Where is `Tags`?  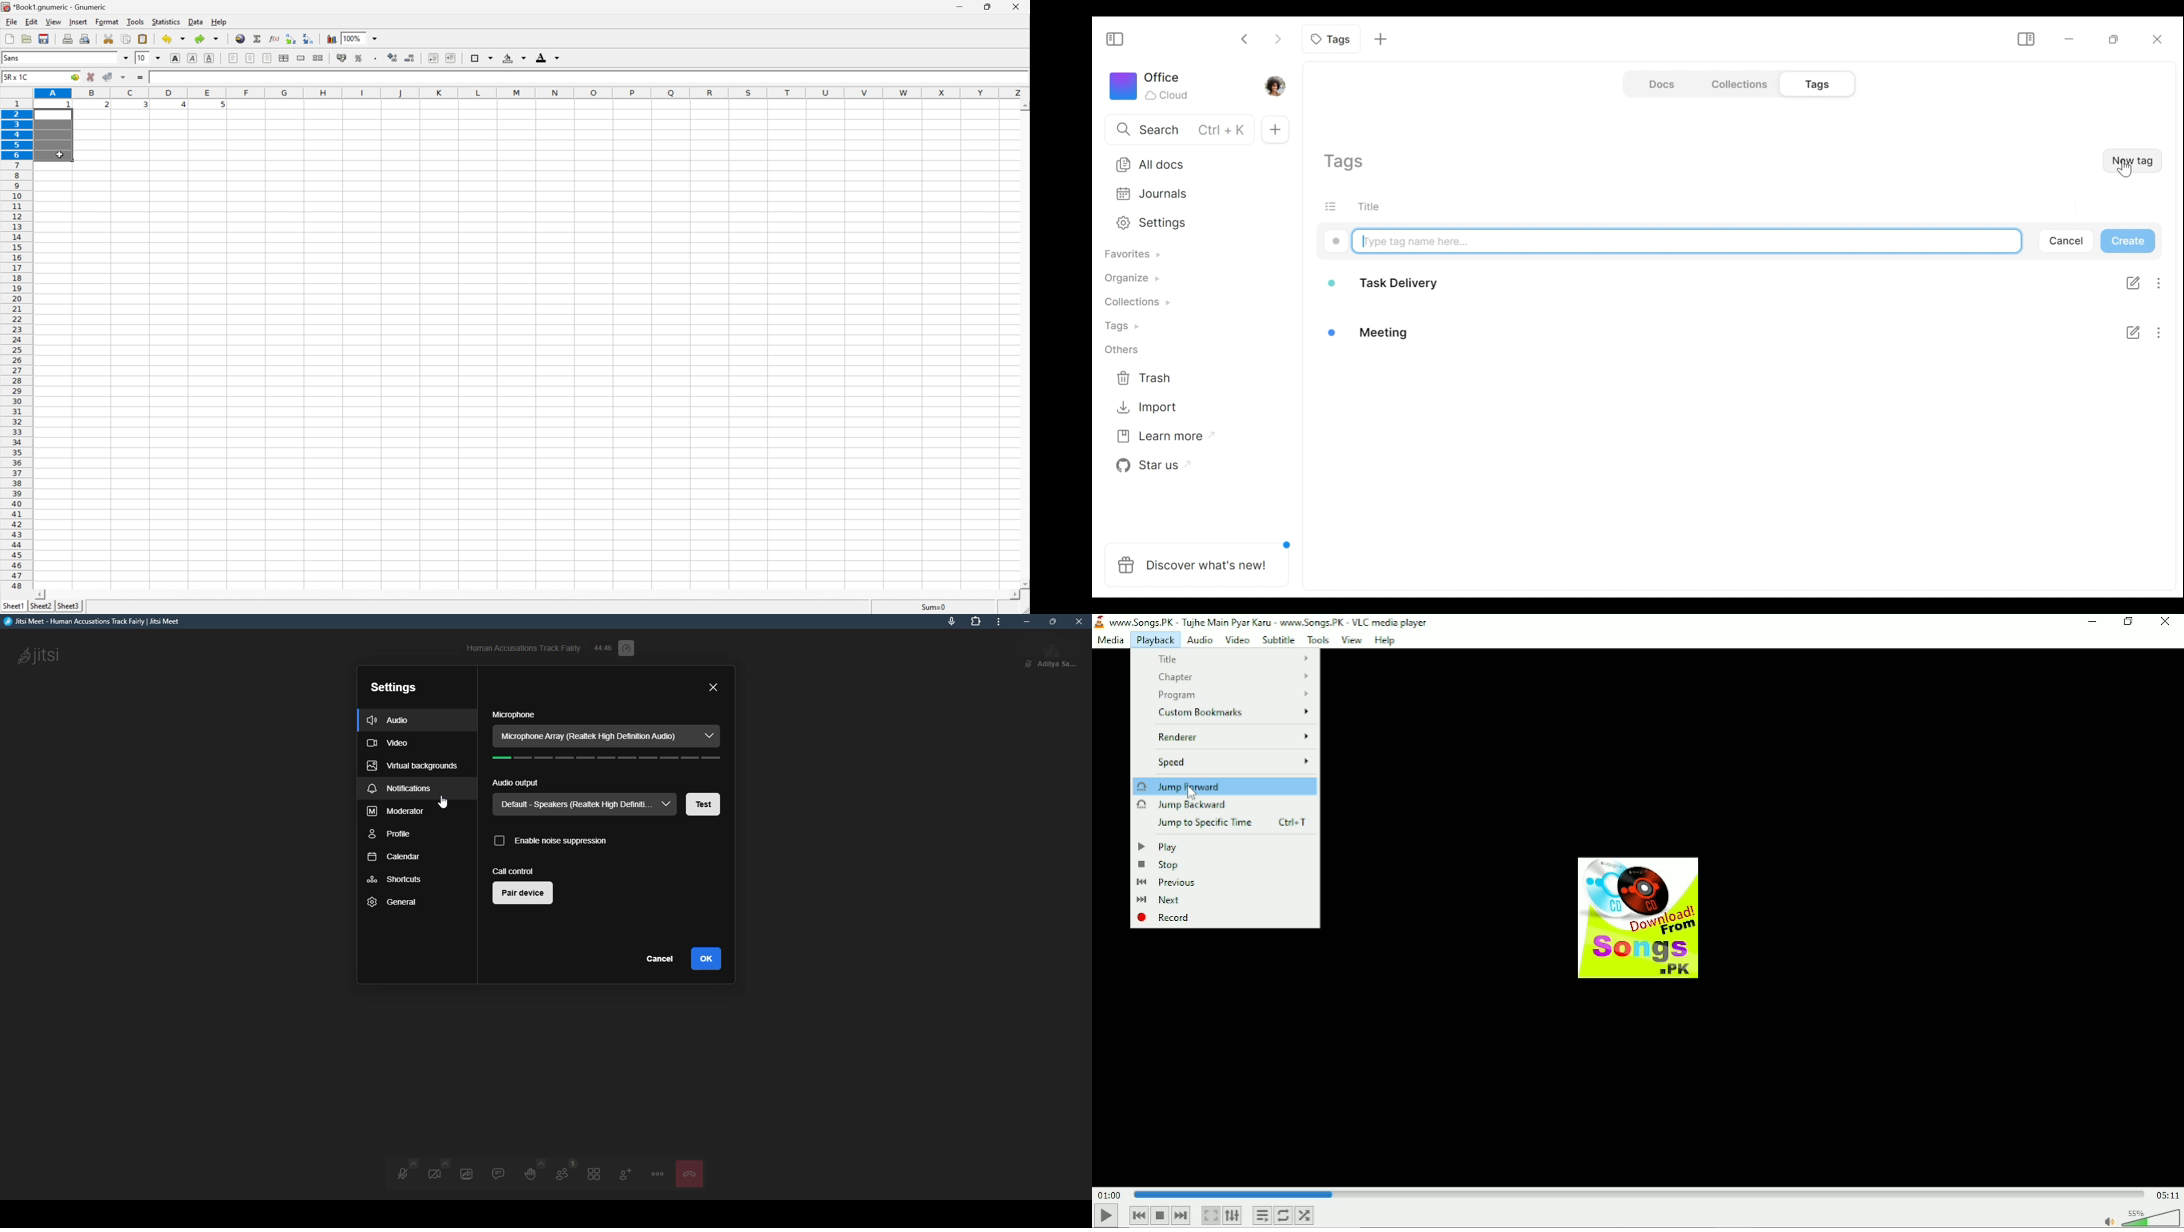 Tags is located at coordinates (1813, 85).